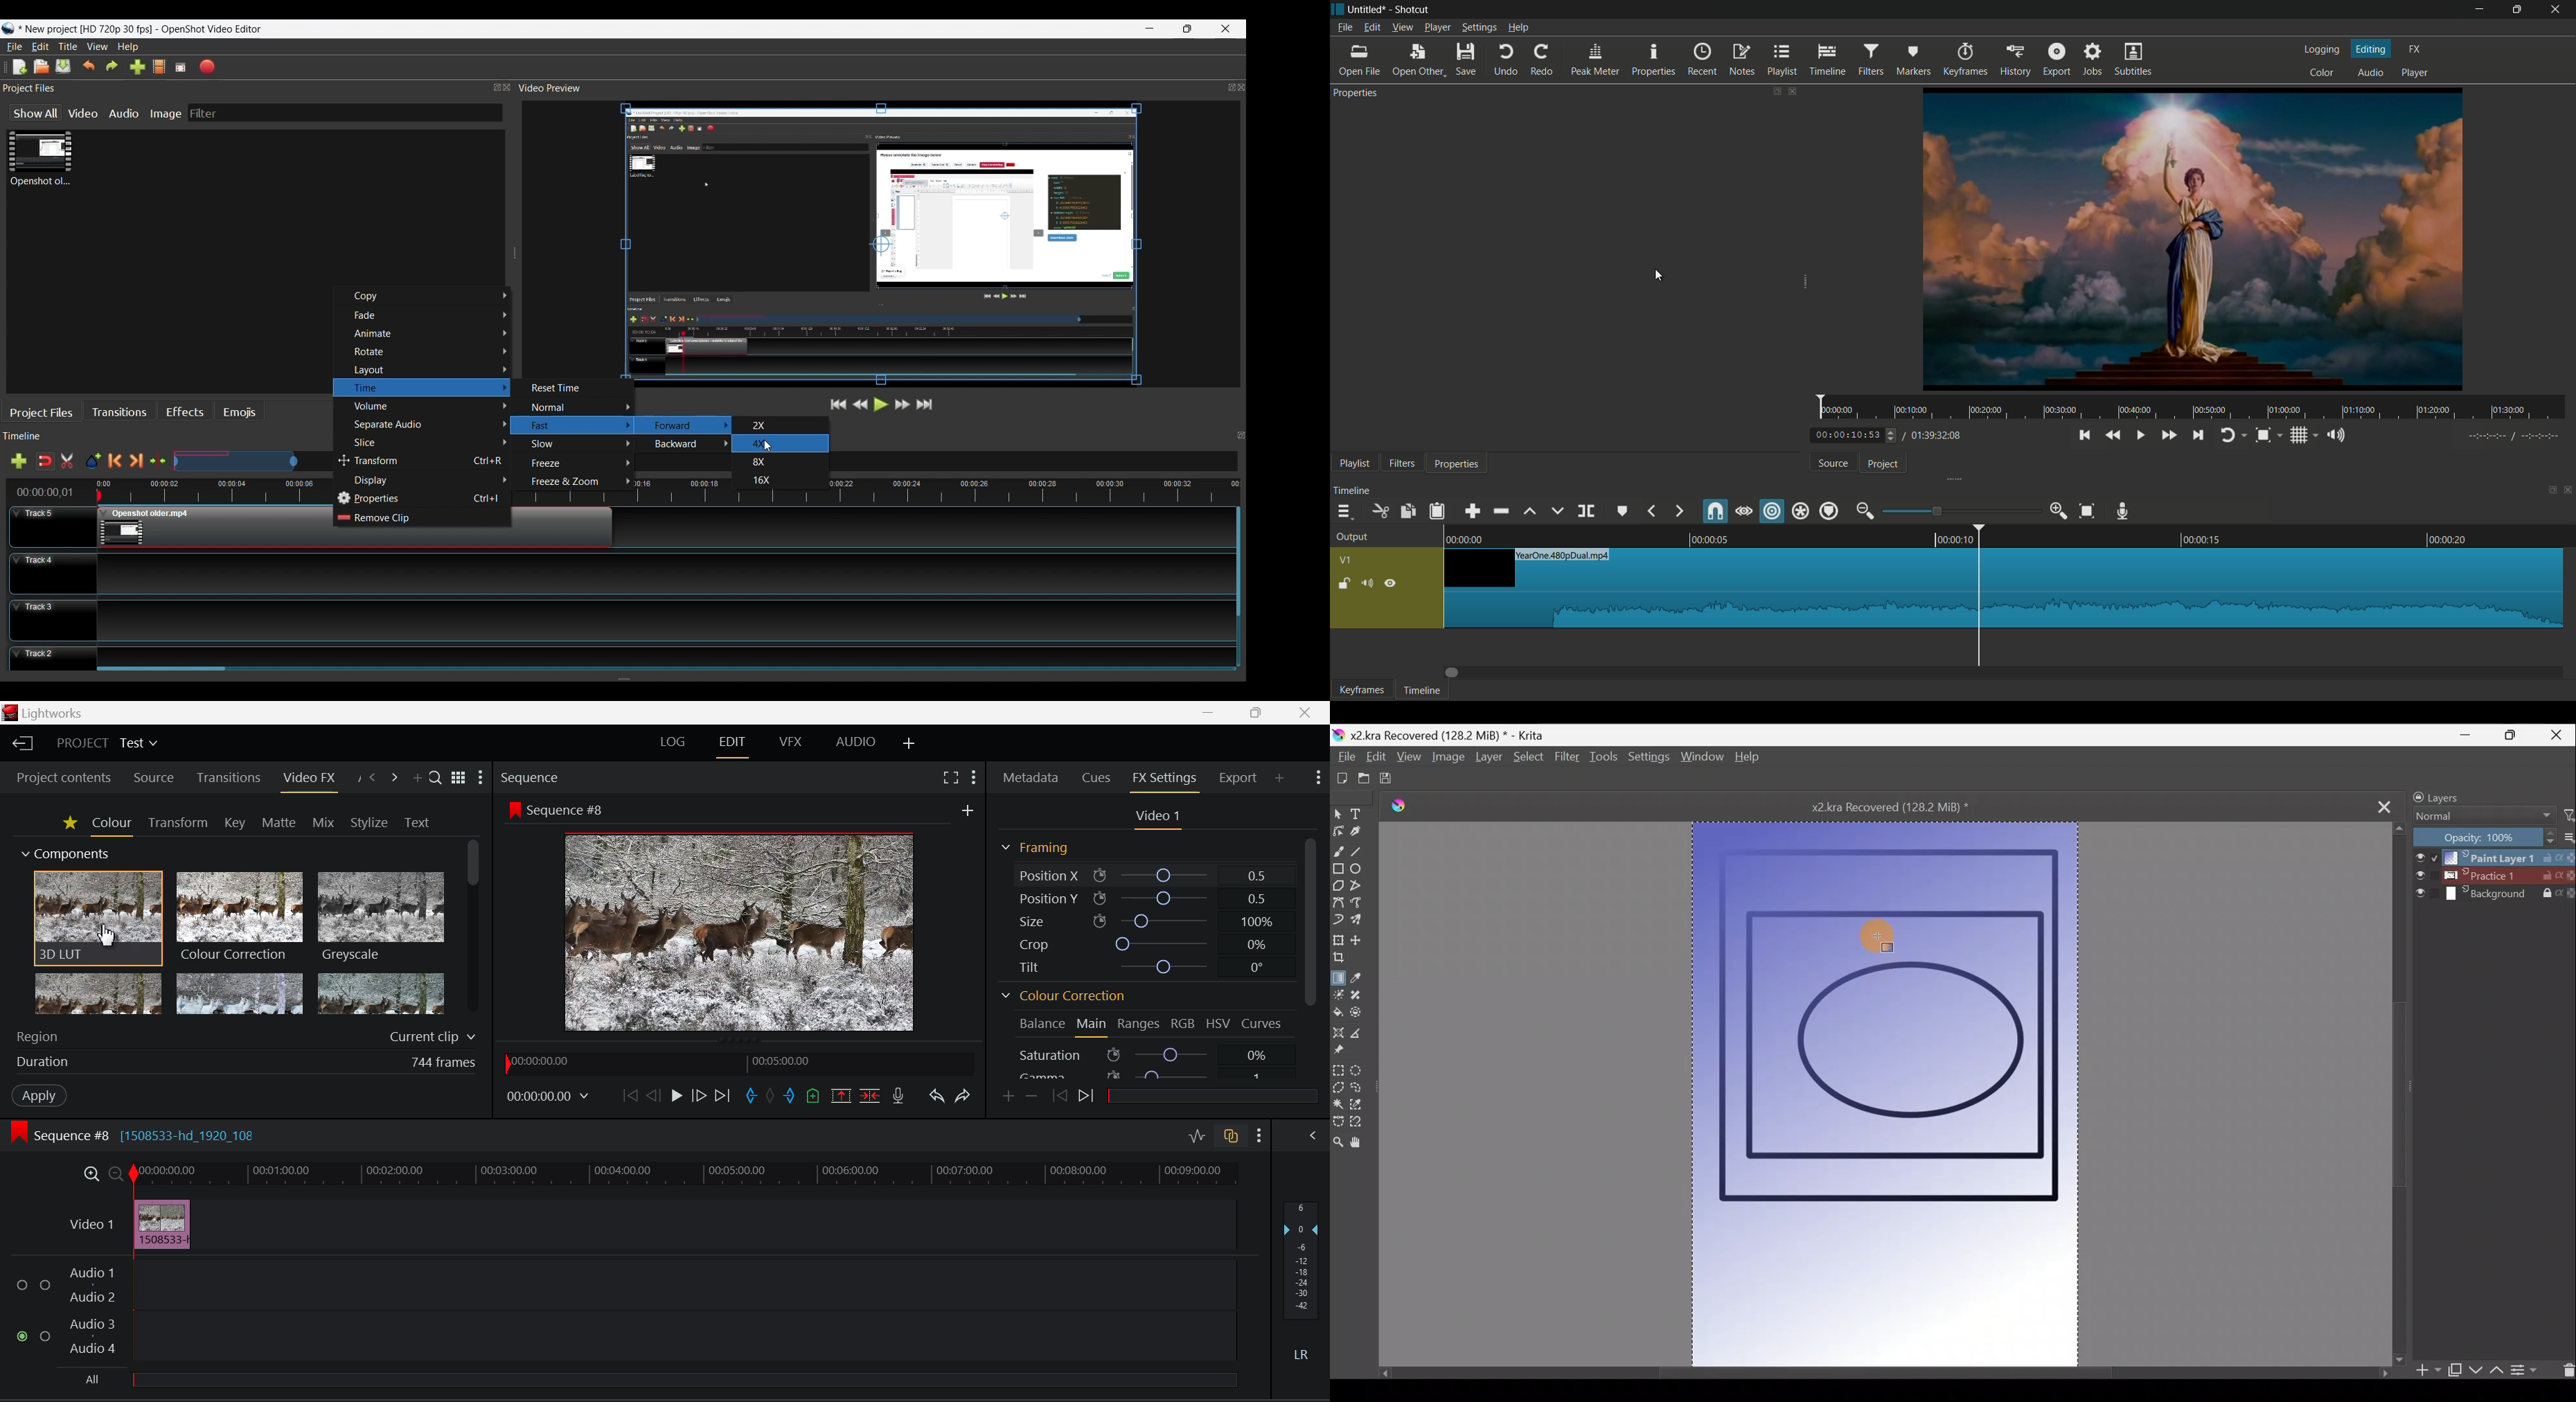 This screenshot has width=2576, height=1428. I want to click on Favorites, so click(70, 824).